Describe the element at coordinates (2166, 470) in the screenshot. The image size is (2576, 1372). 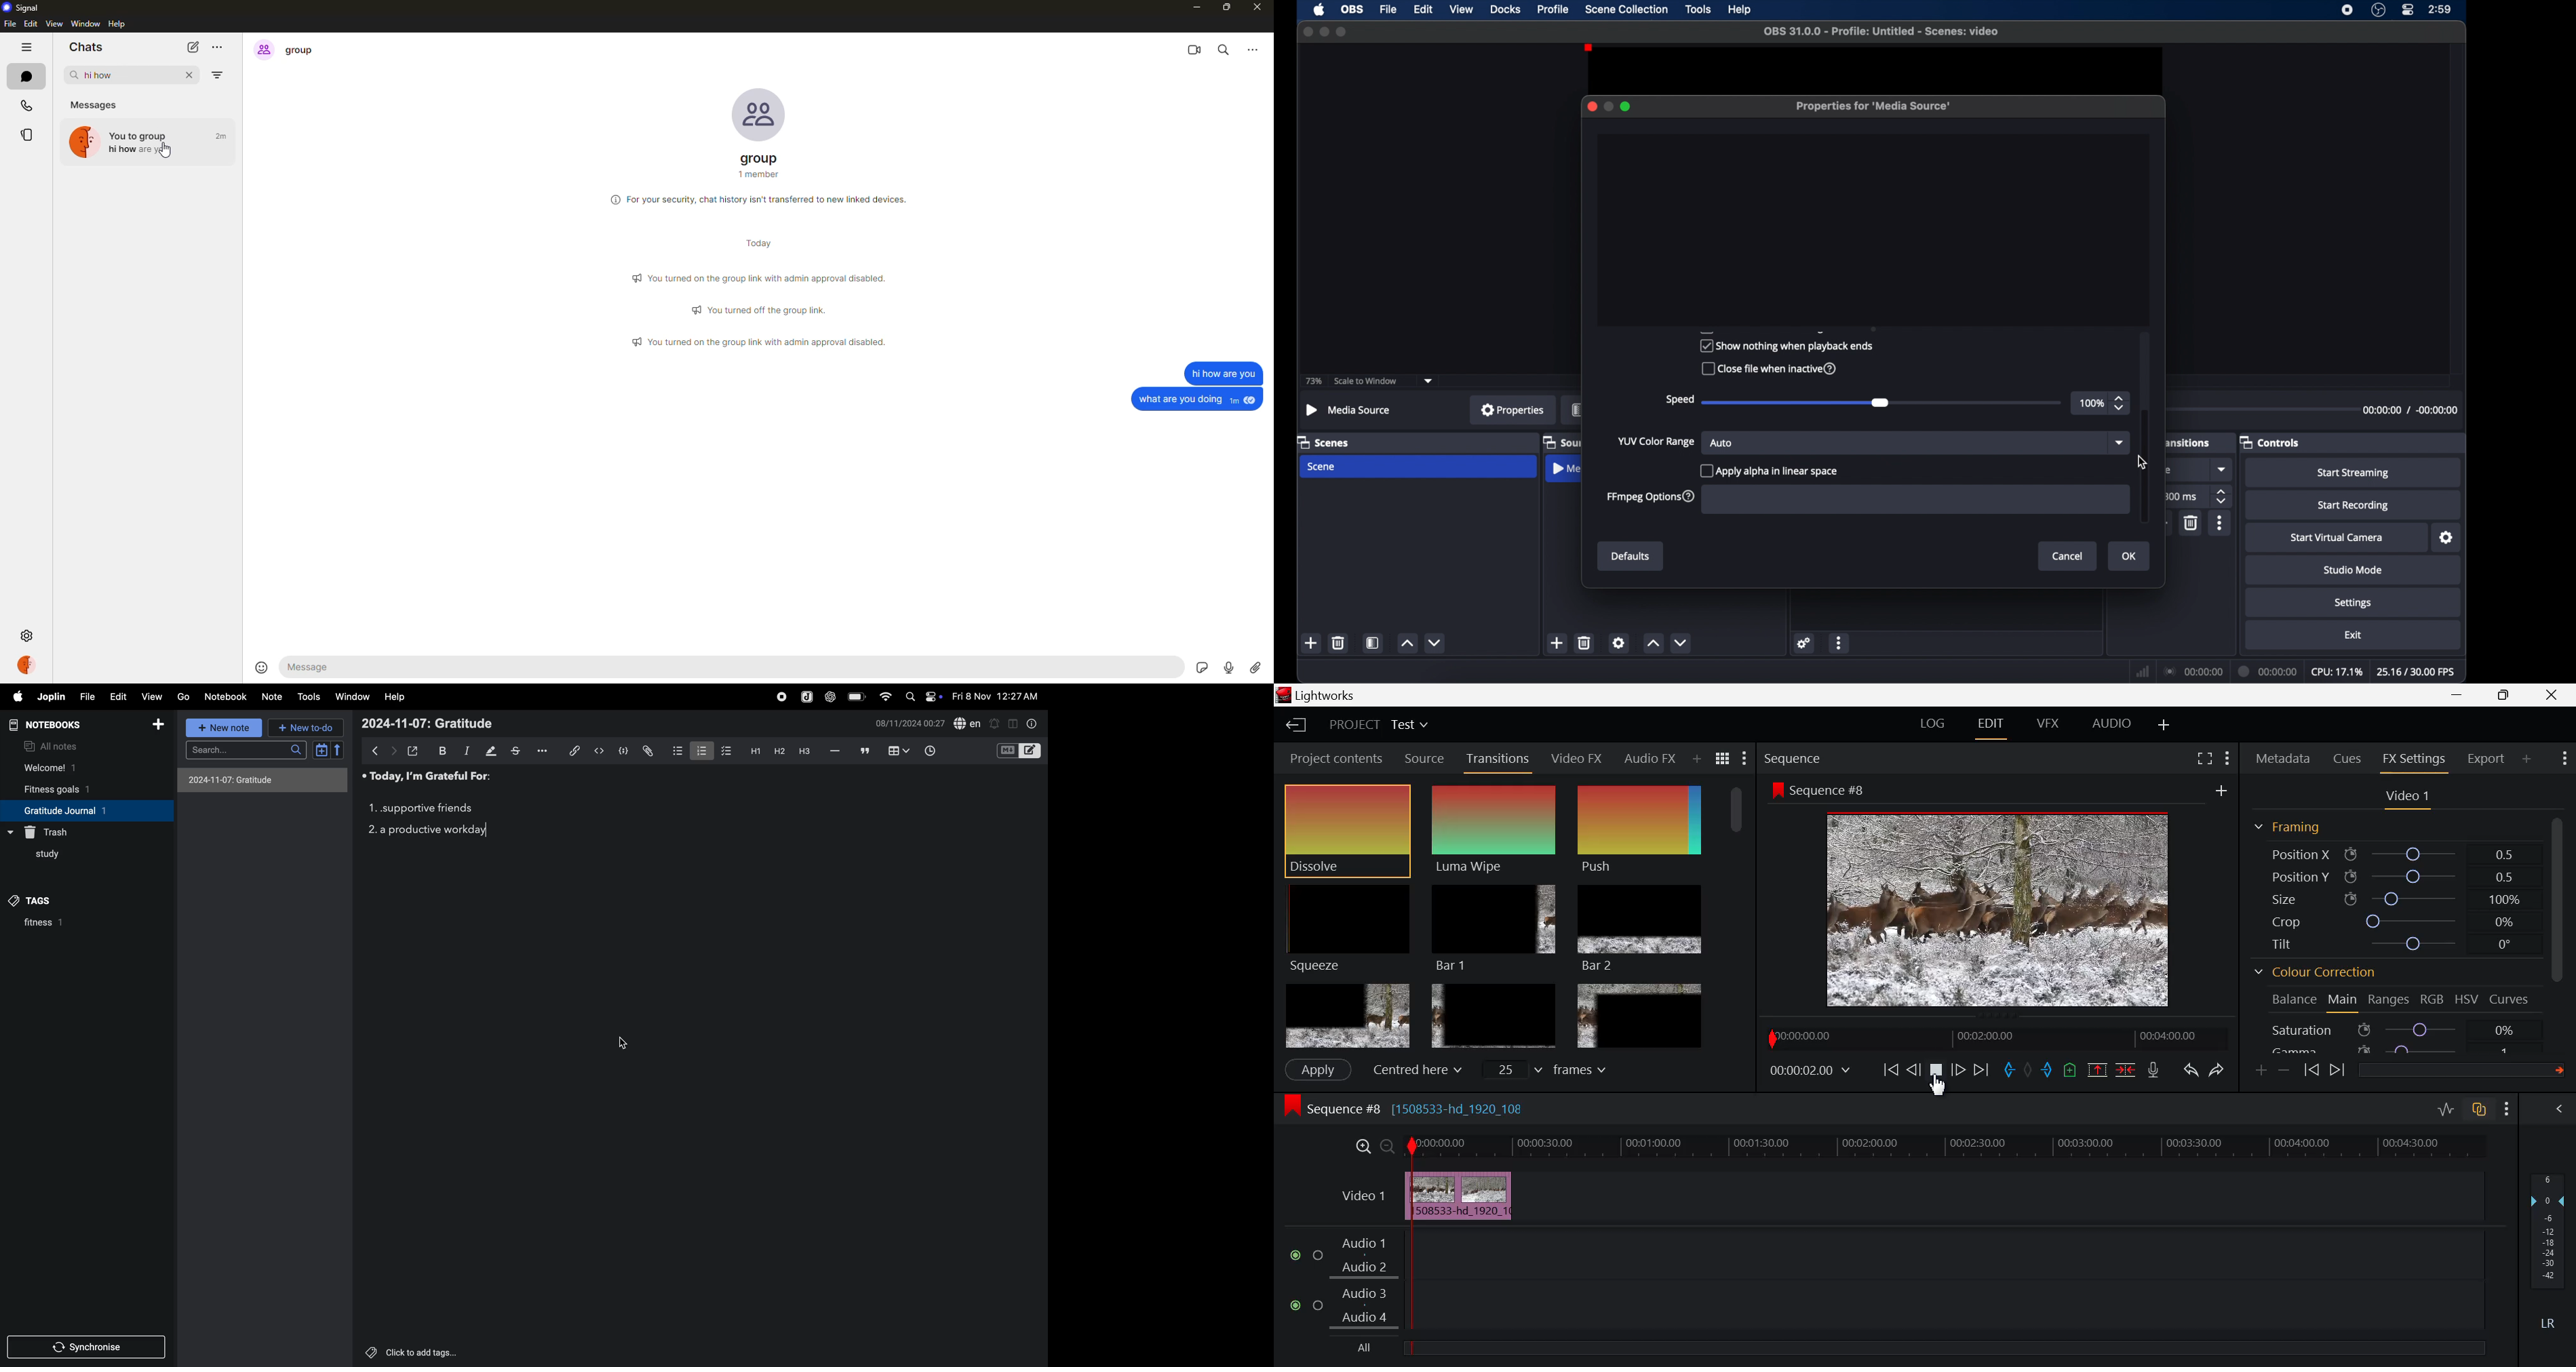
I see `obscure text` at that location.